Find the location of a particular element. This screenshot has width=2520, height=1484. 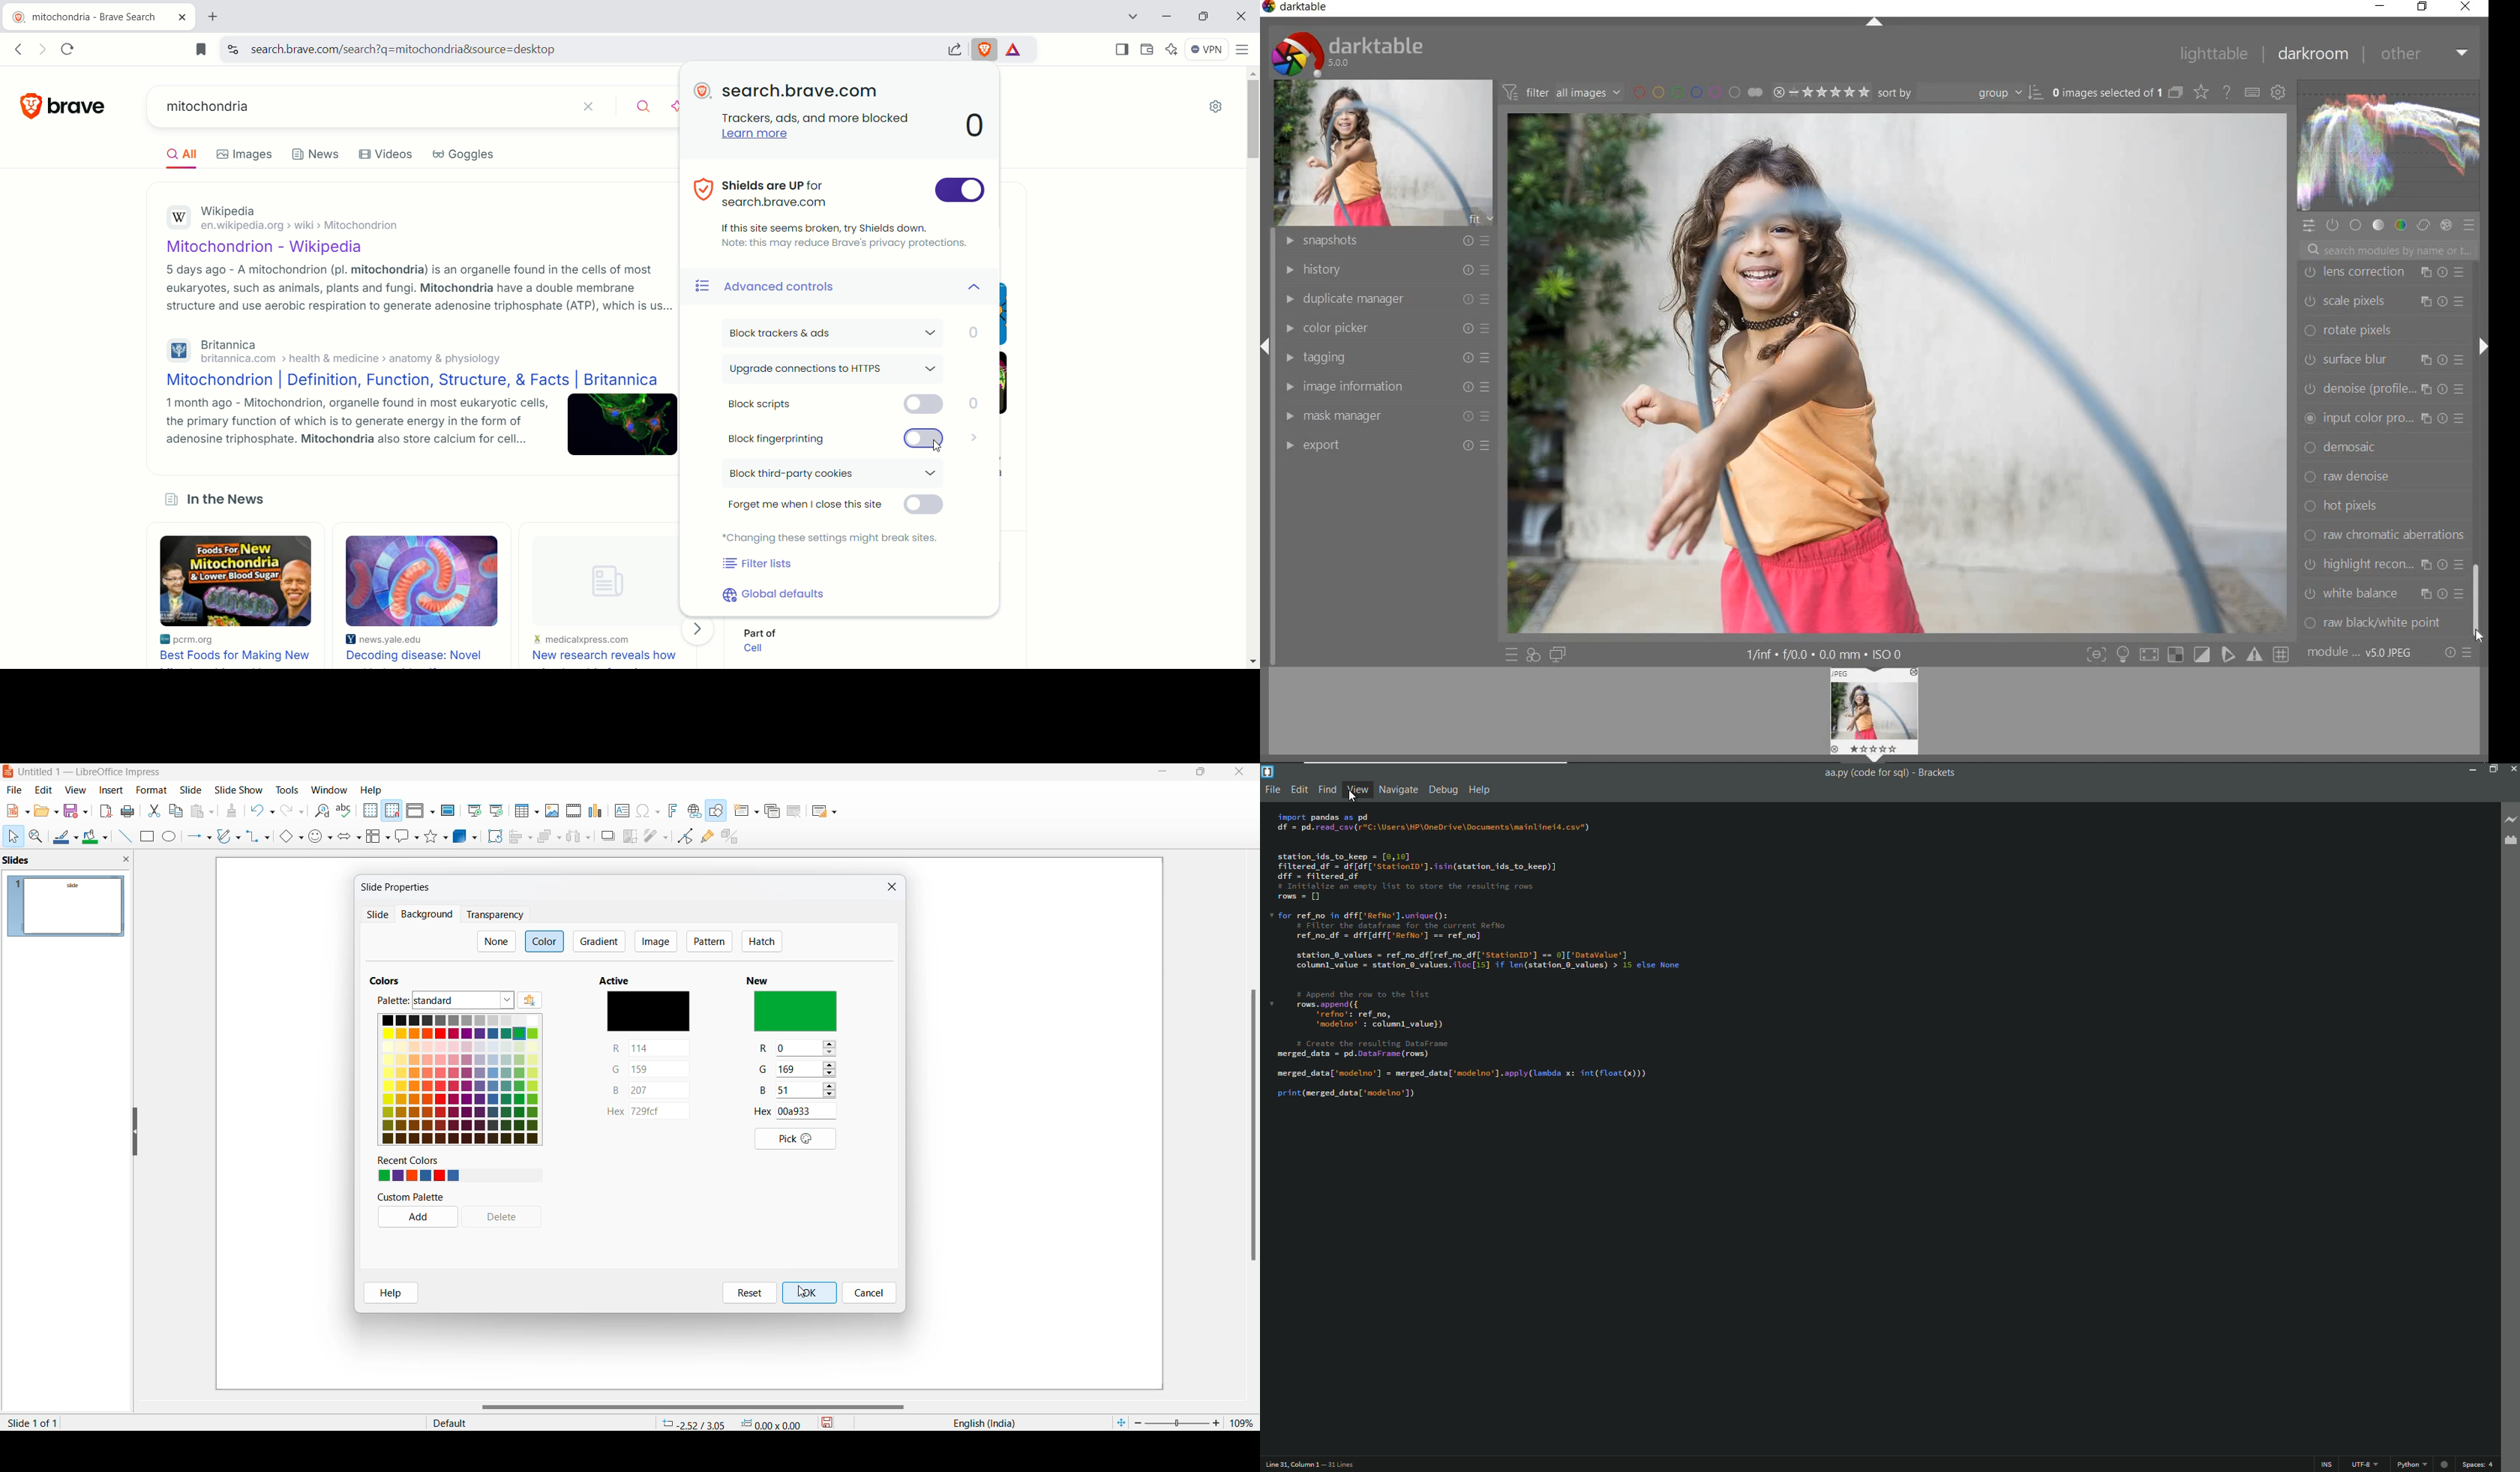

darkroom is located at coordinates (2315, 55).